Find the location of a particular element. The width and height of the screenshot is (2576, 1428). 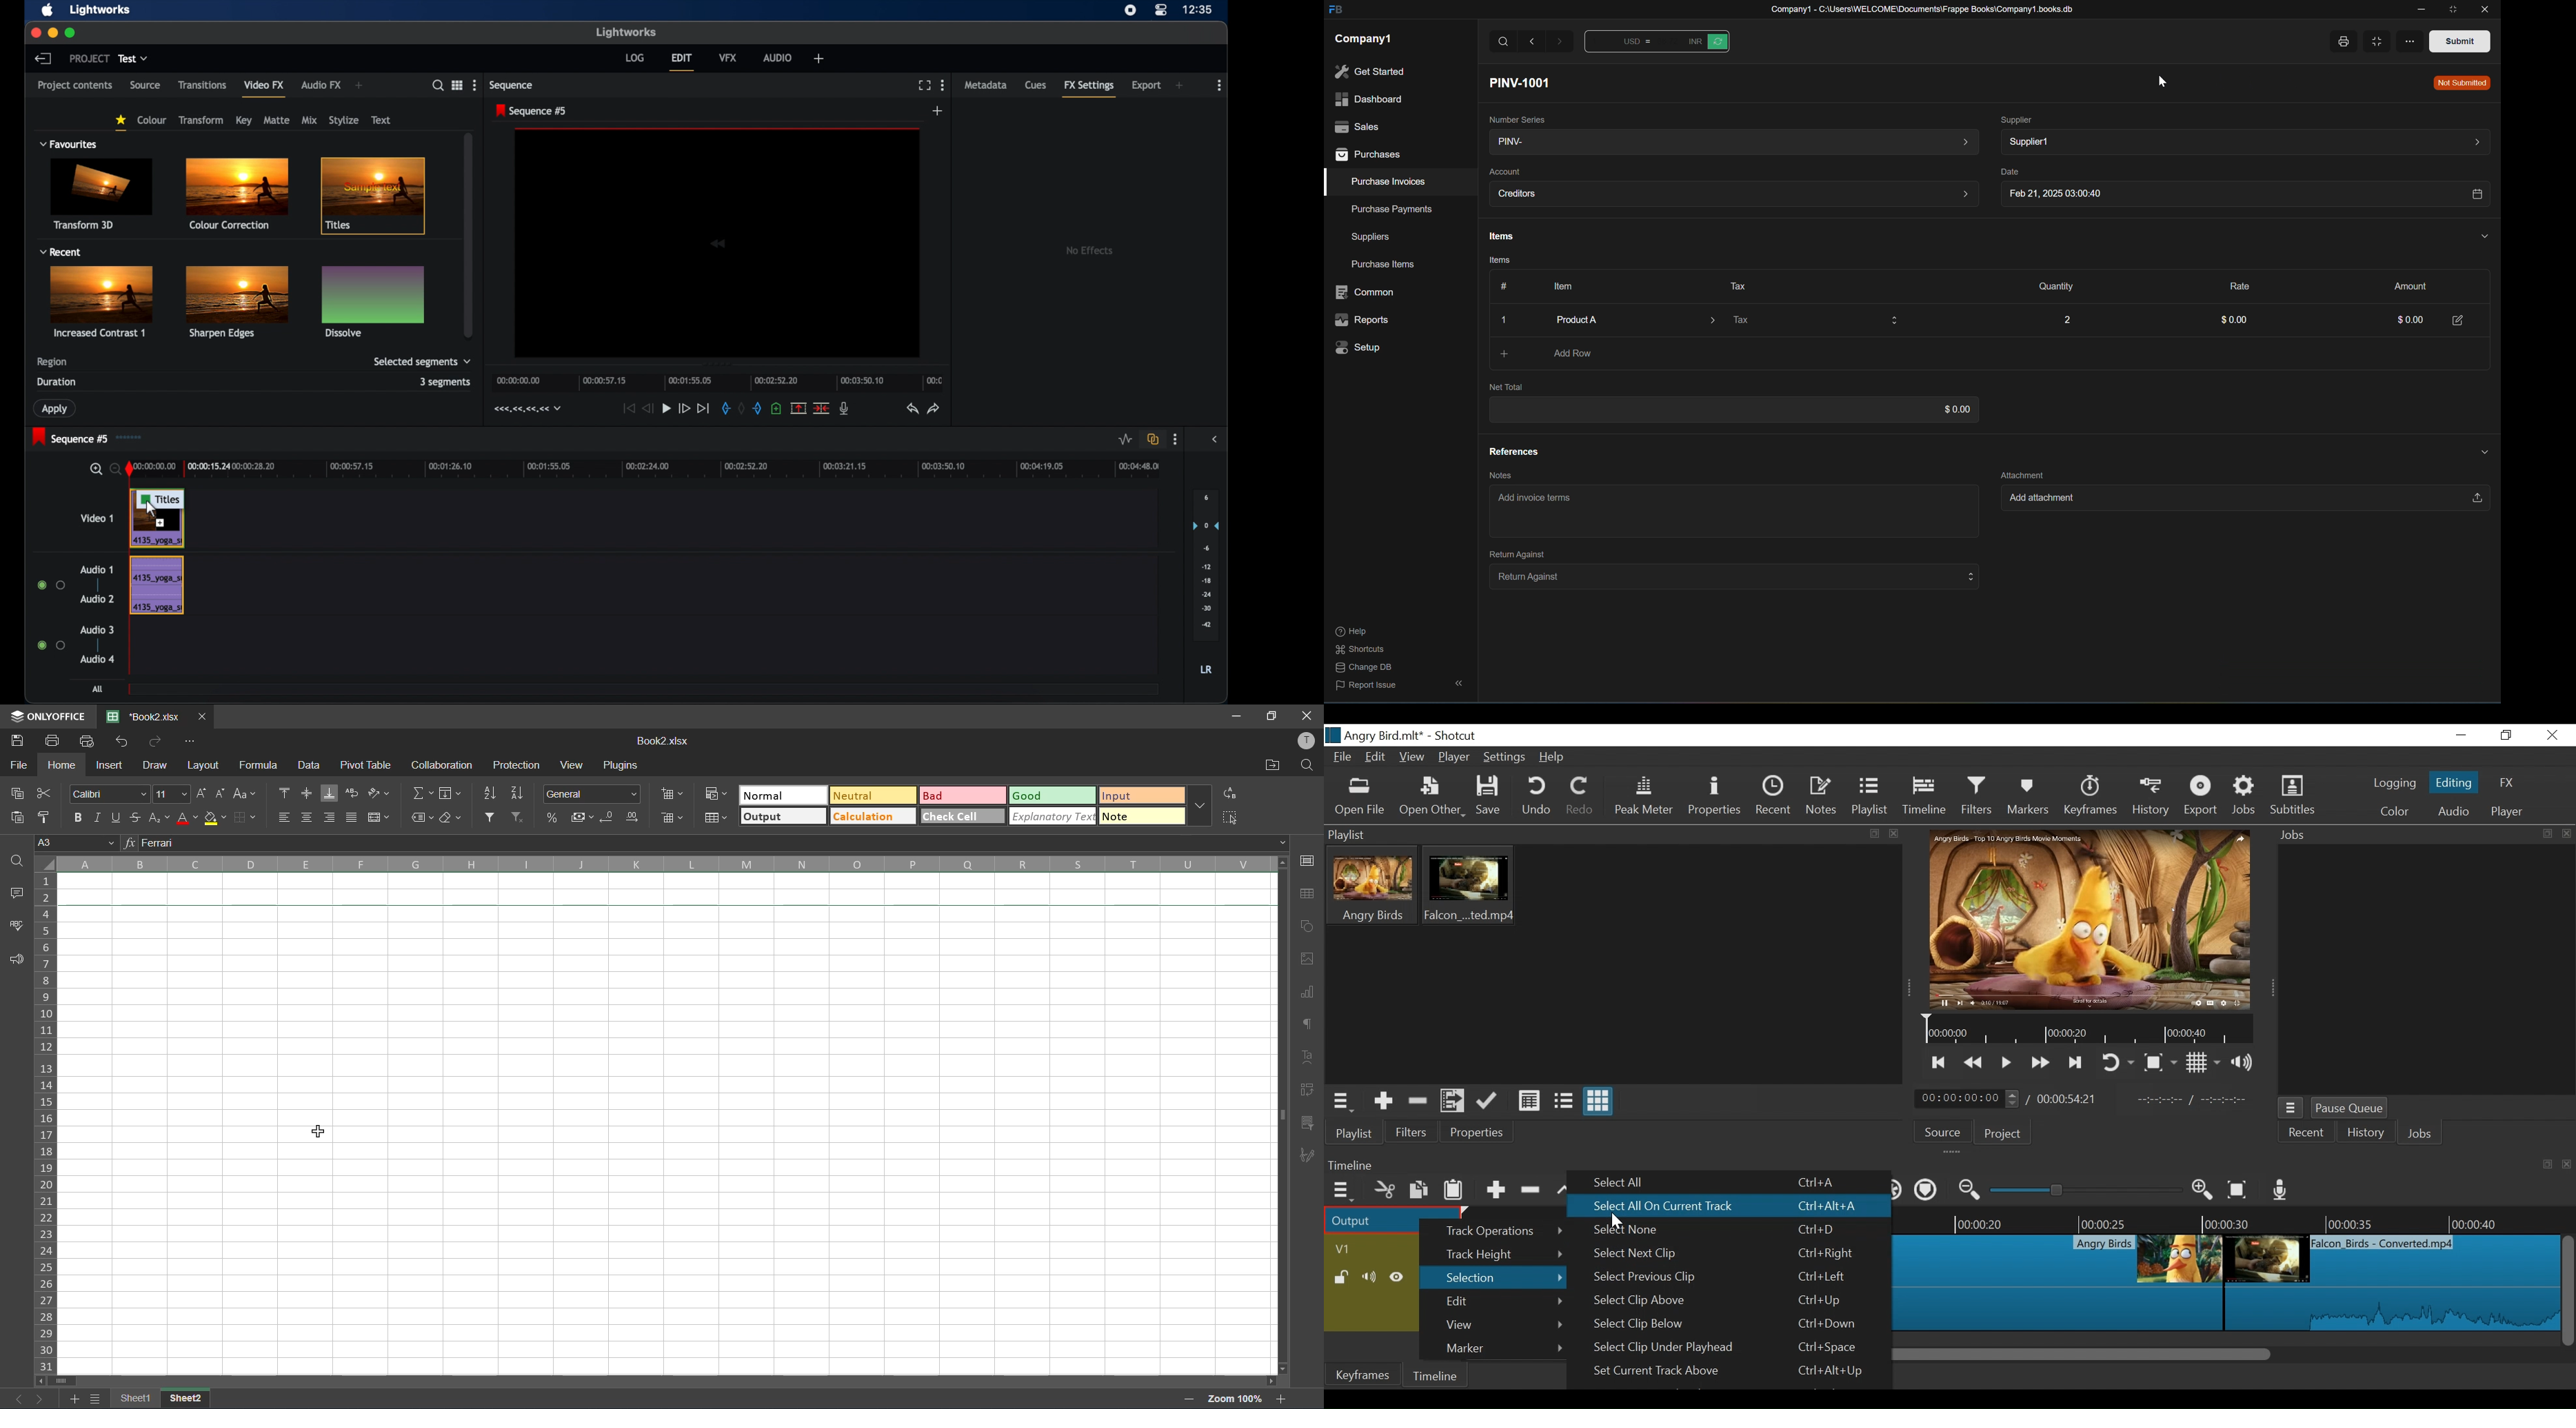

audio output level is located at coordinates (1206, 566).